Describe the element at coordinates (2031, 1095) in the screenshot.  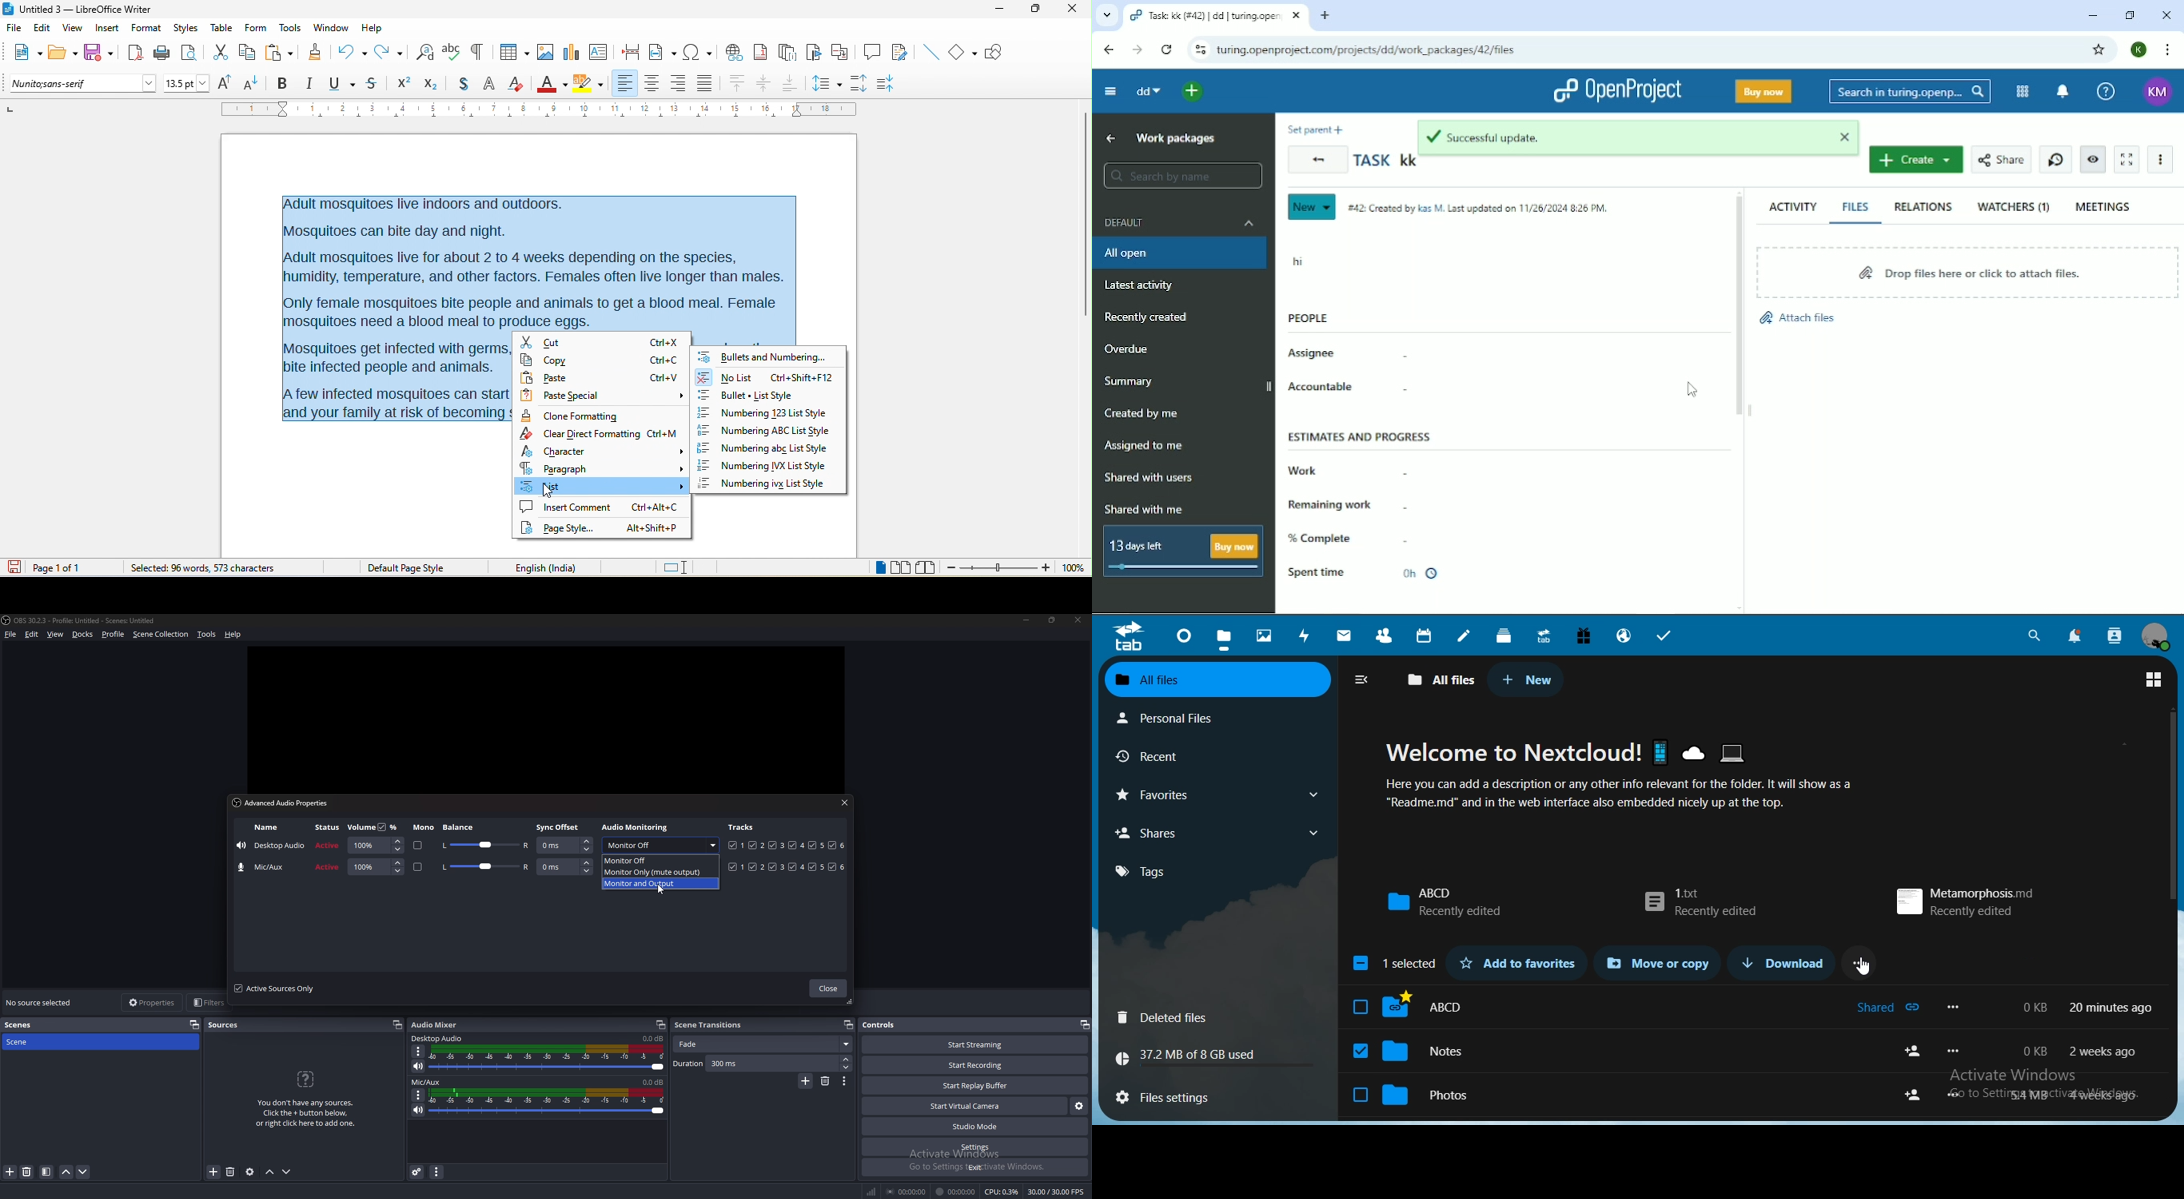
I see `54 mb` at that location.